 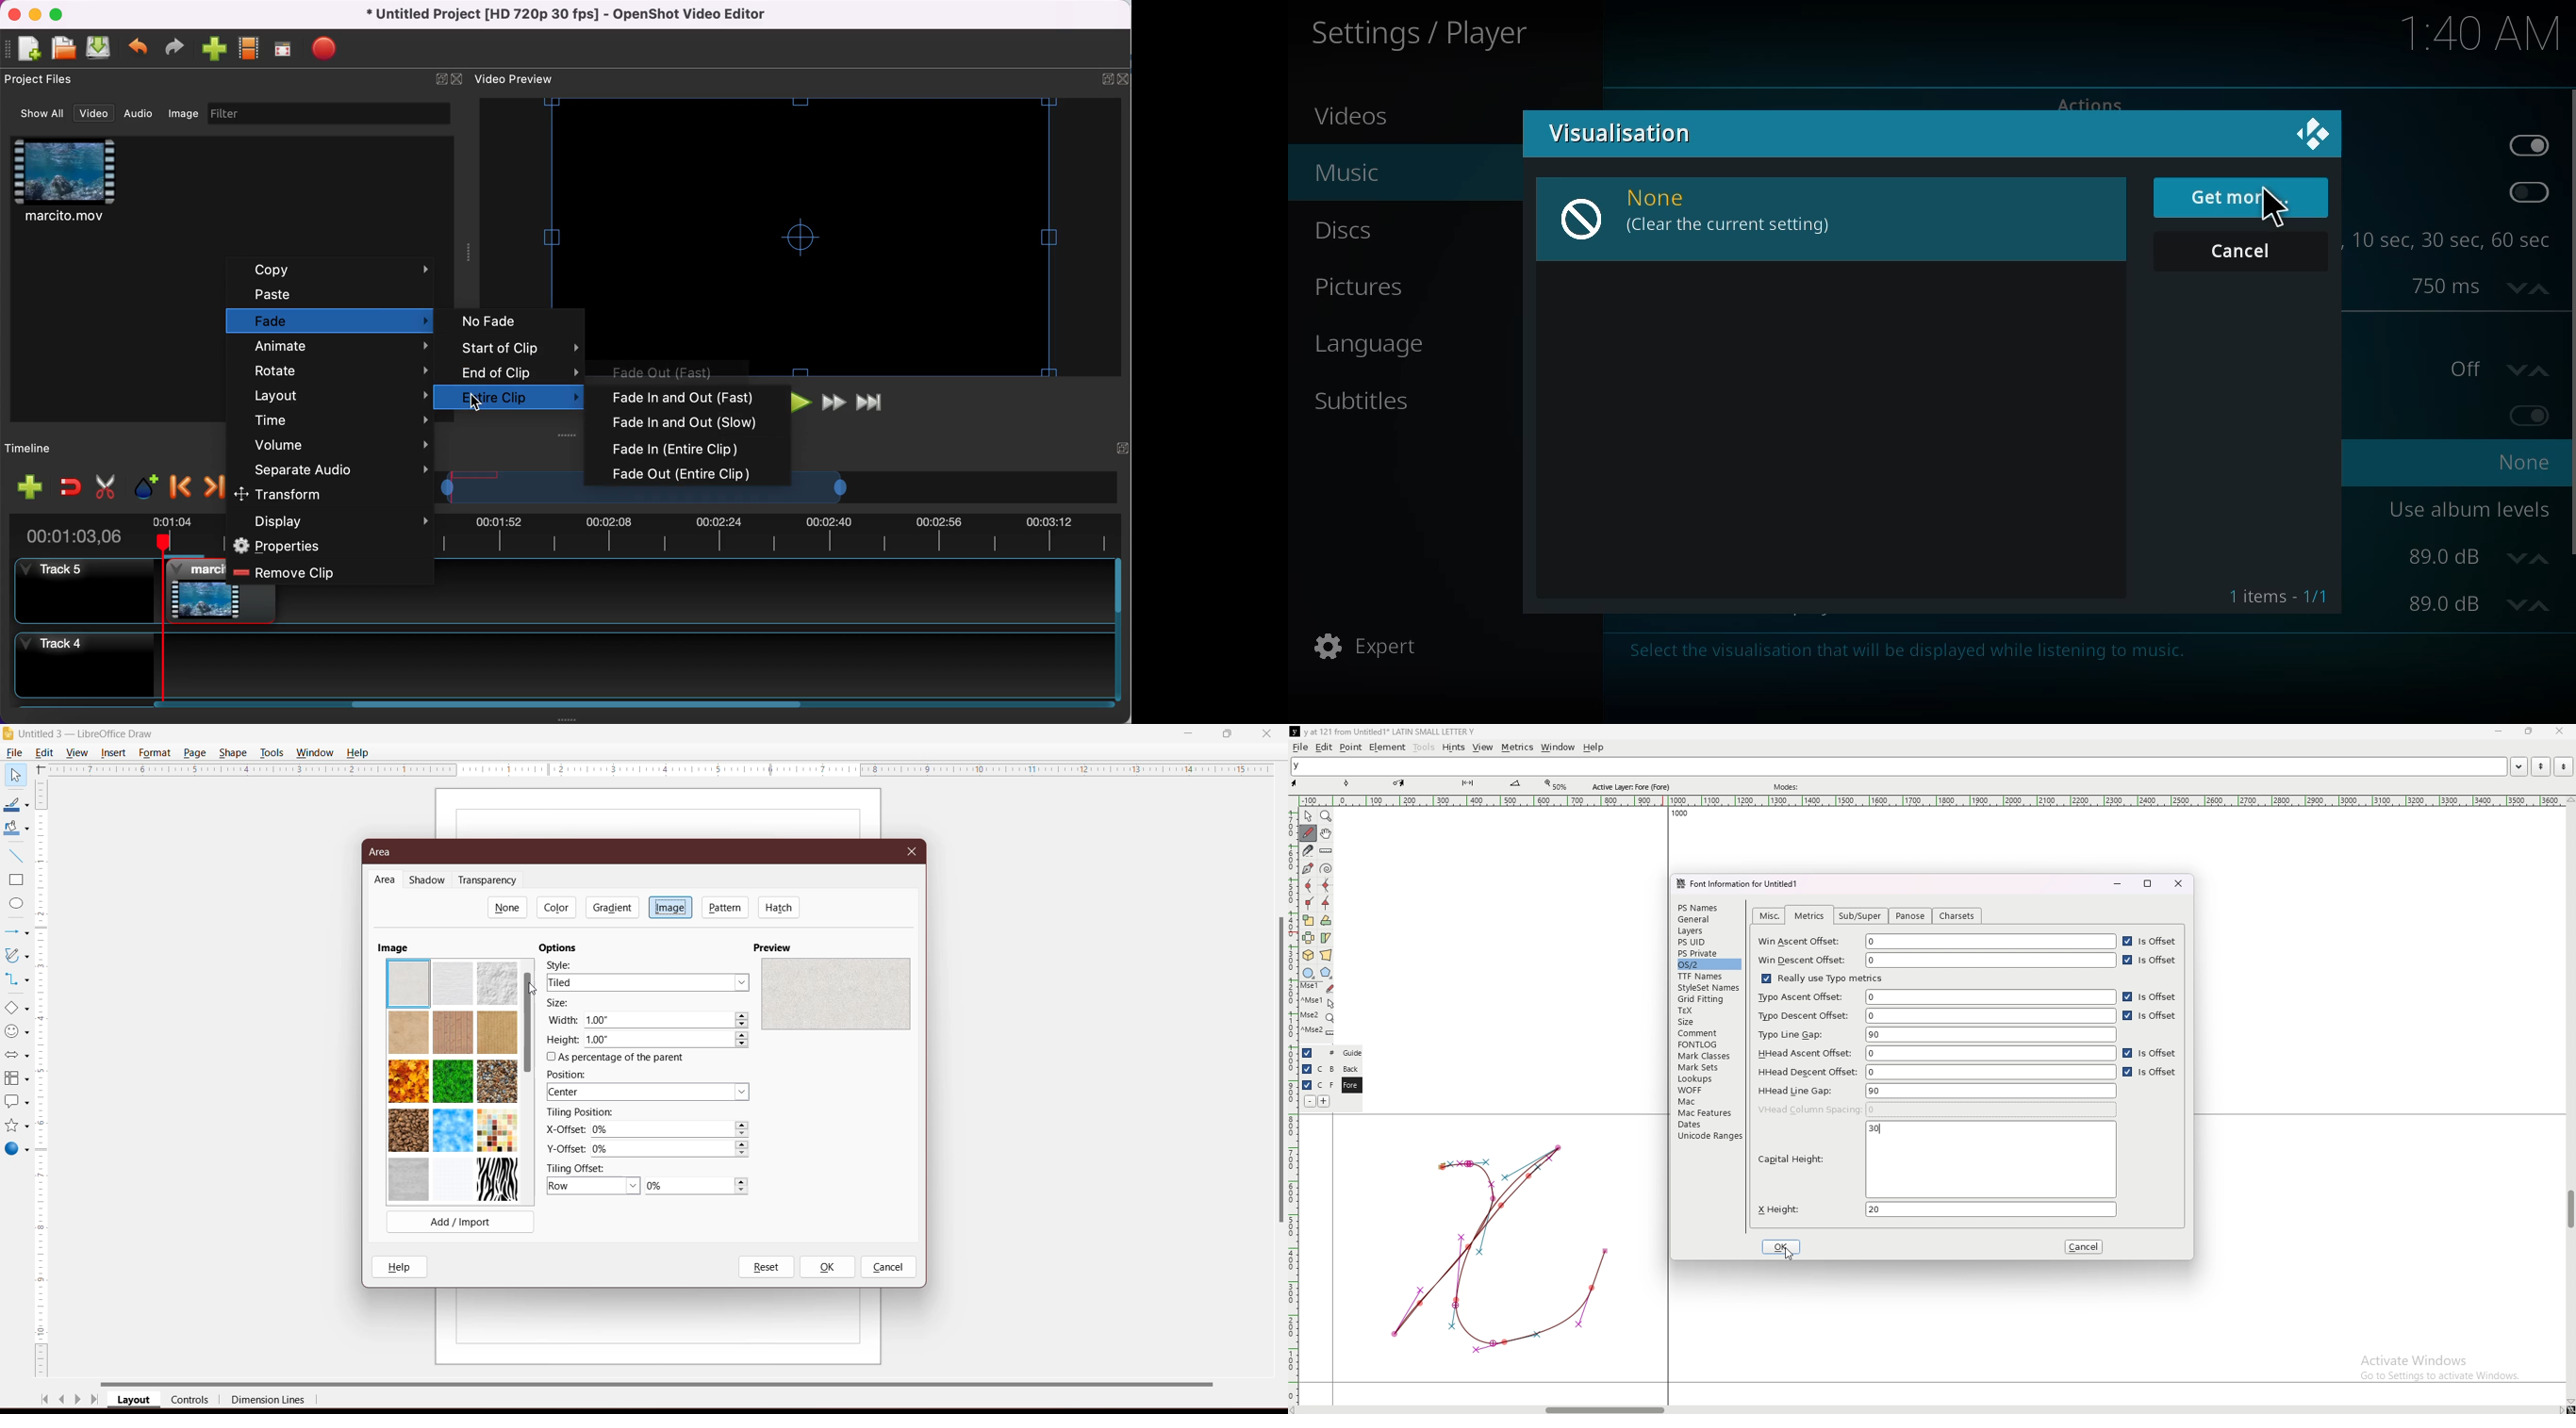 I want to click on preview, so click(x=835, y=993).